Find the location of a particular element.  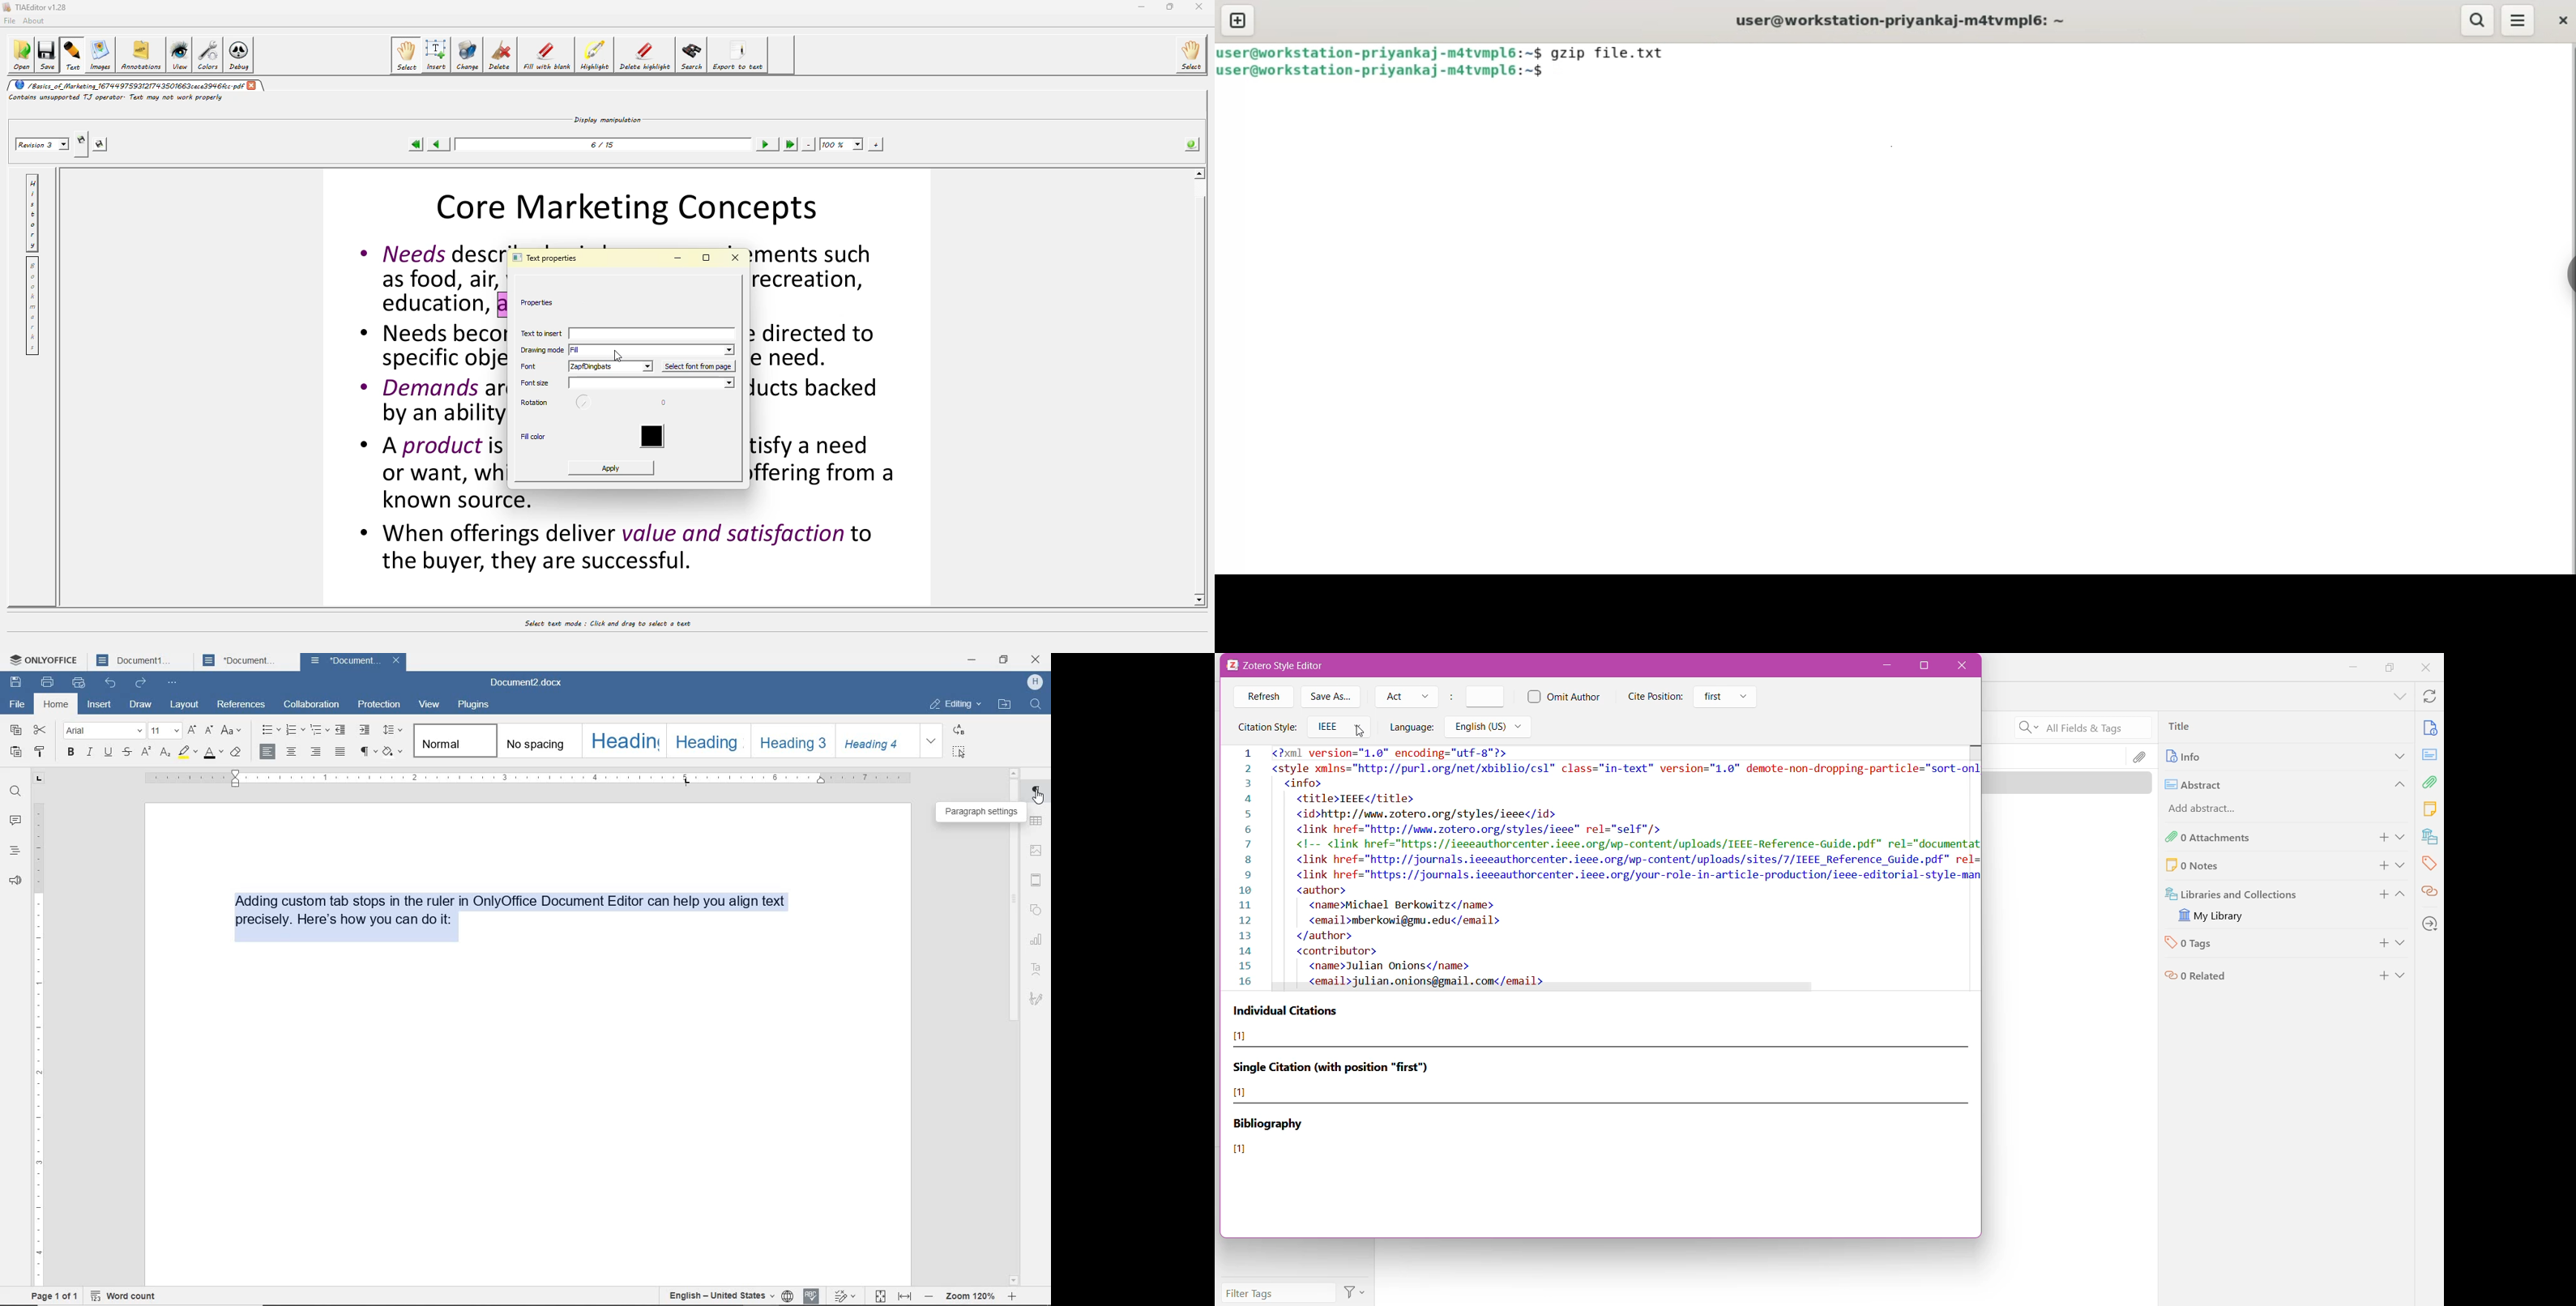

zoom in is located at coordinates (1014, 1296).